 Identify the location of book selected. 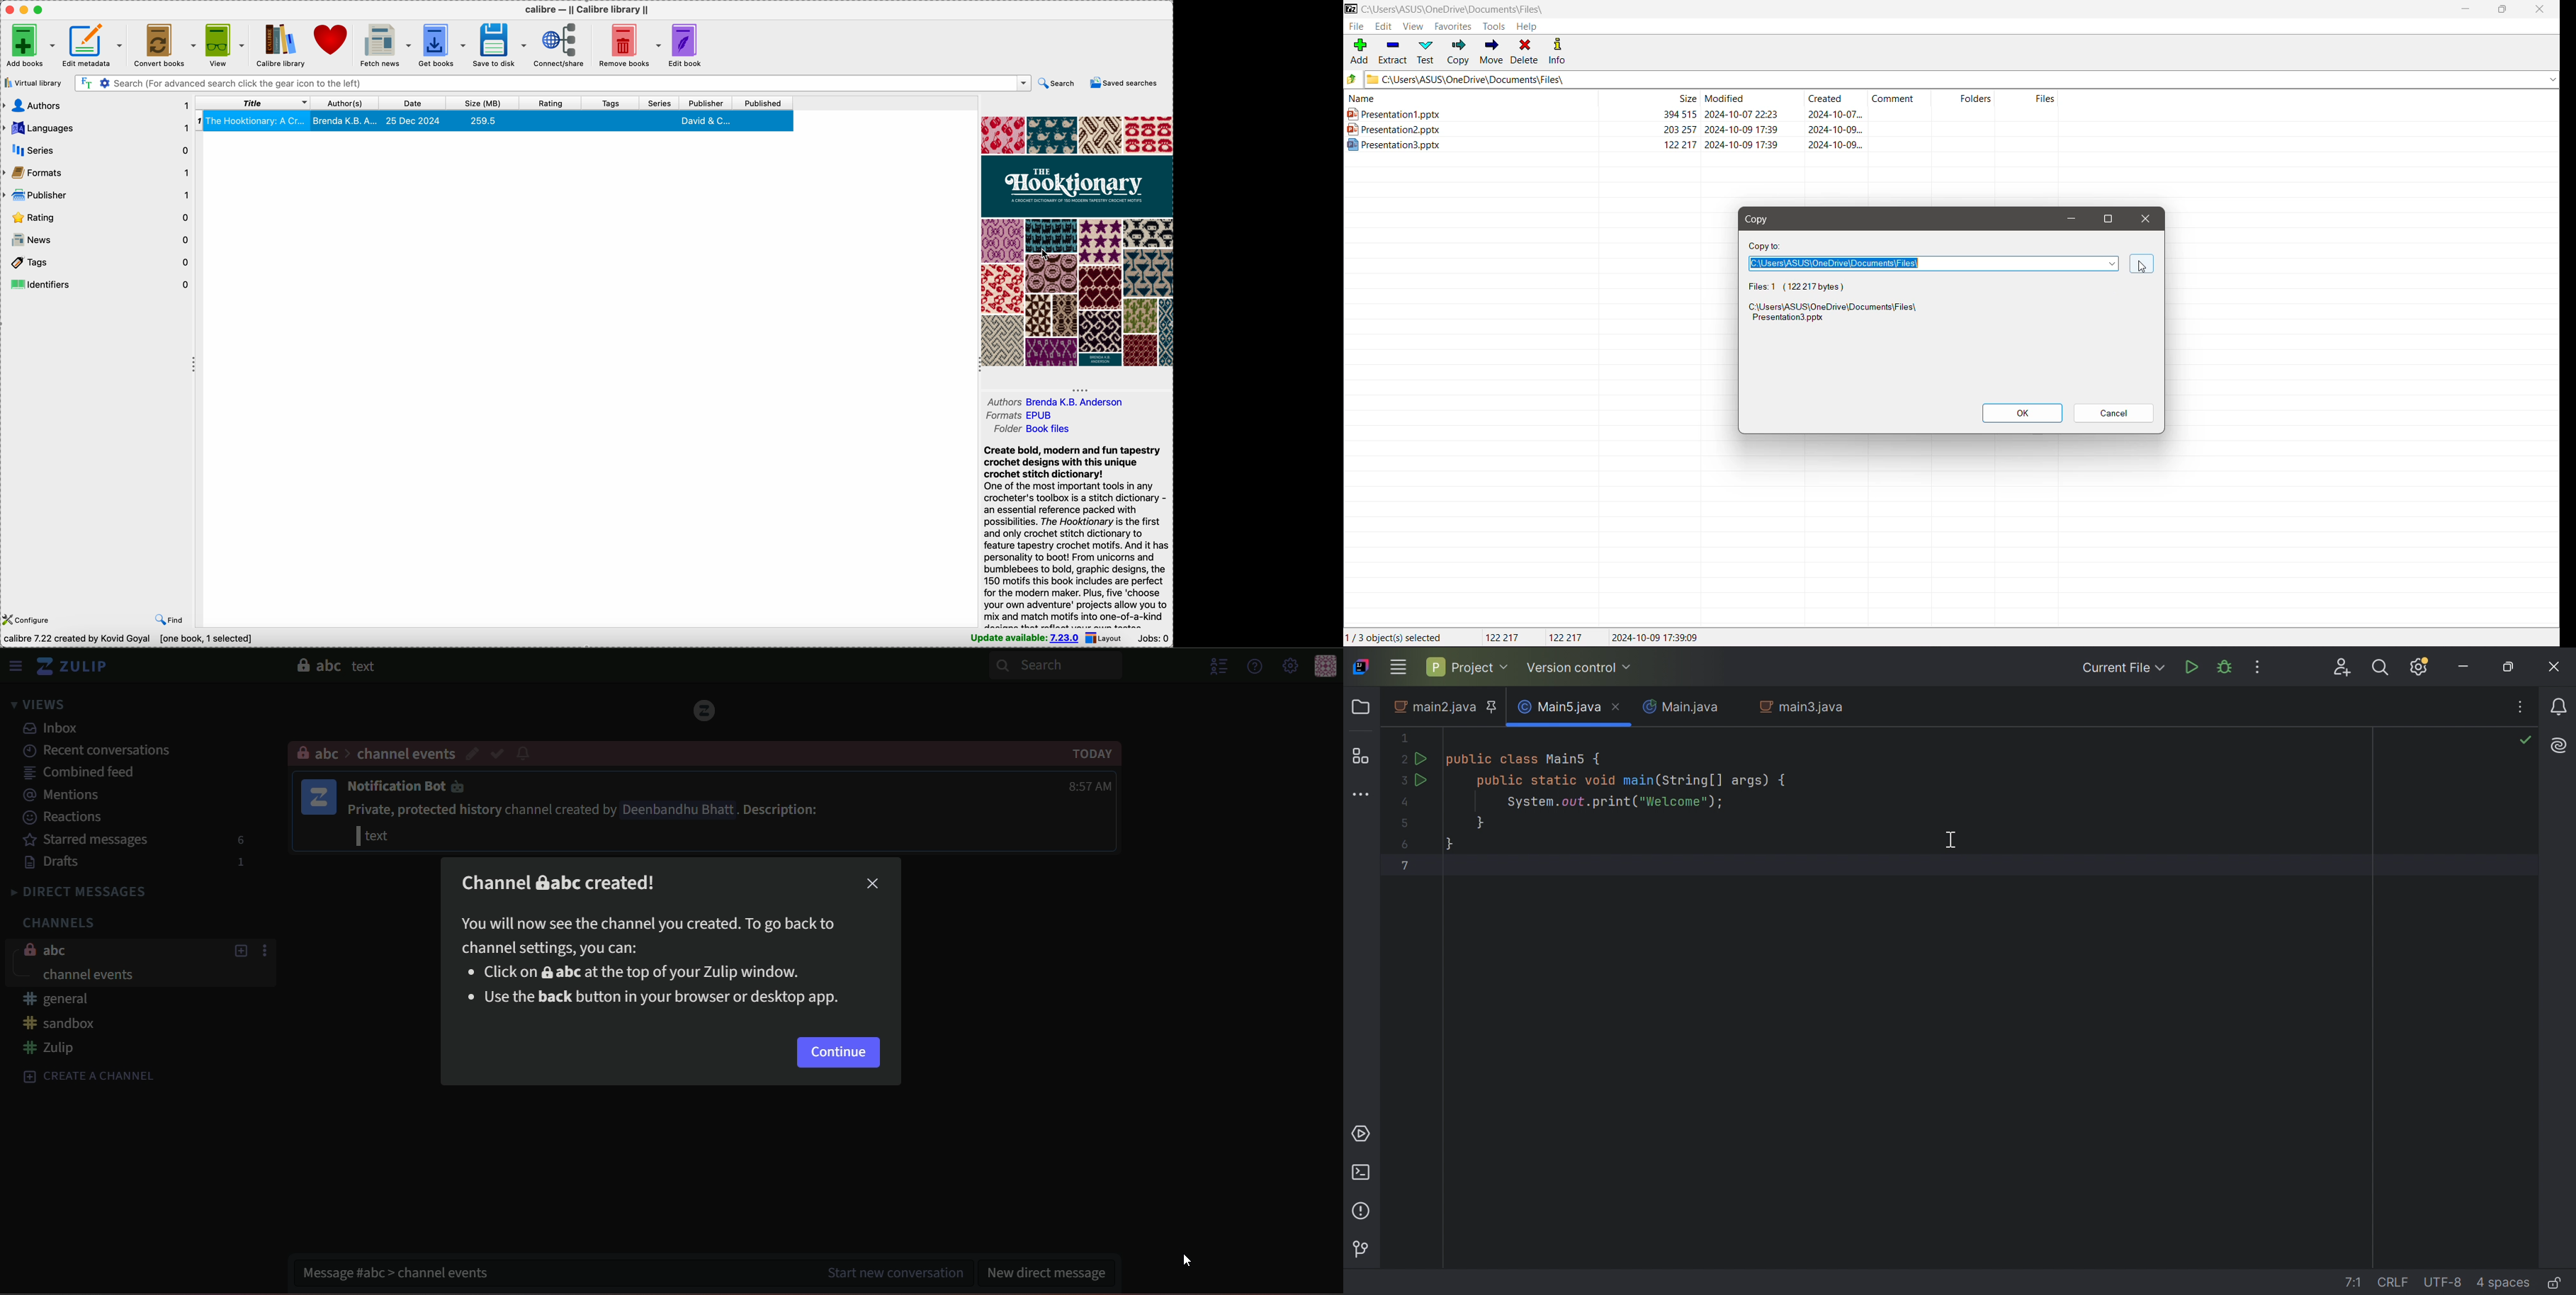
(496, 123).